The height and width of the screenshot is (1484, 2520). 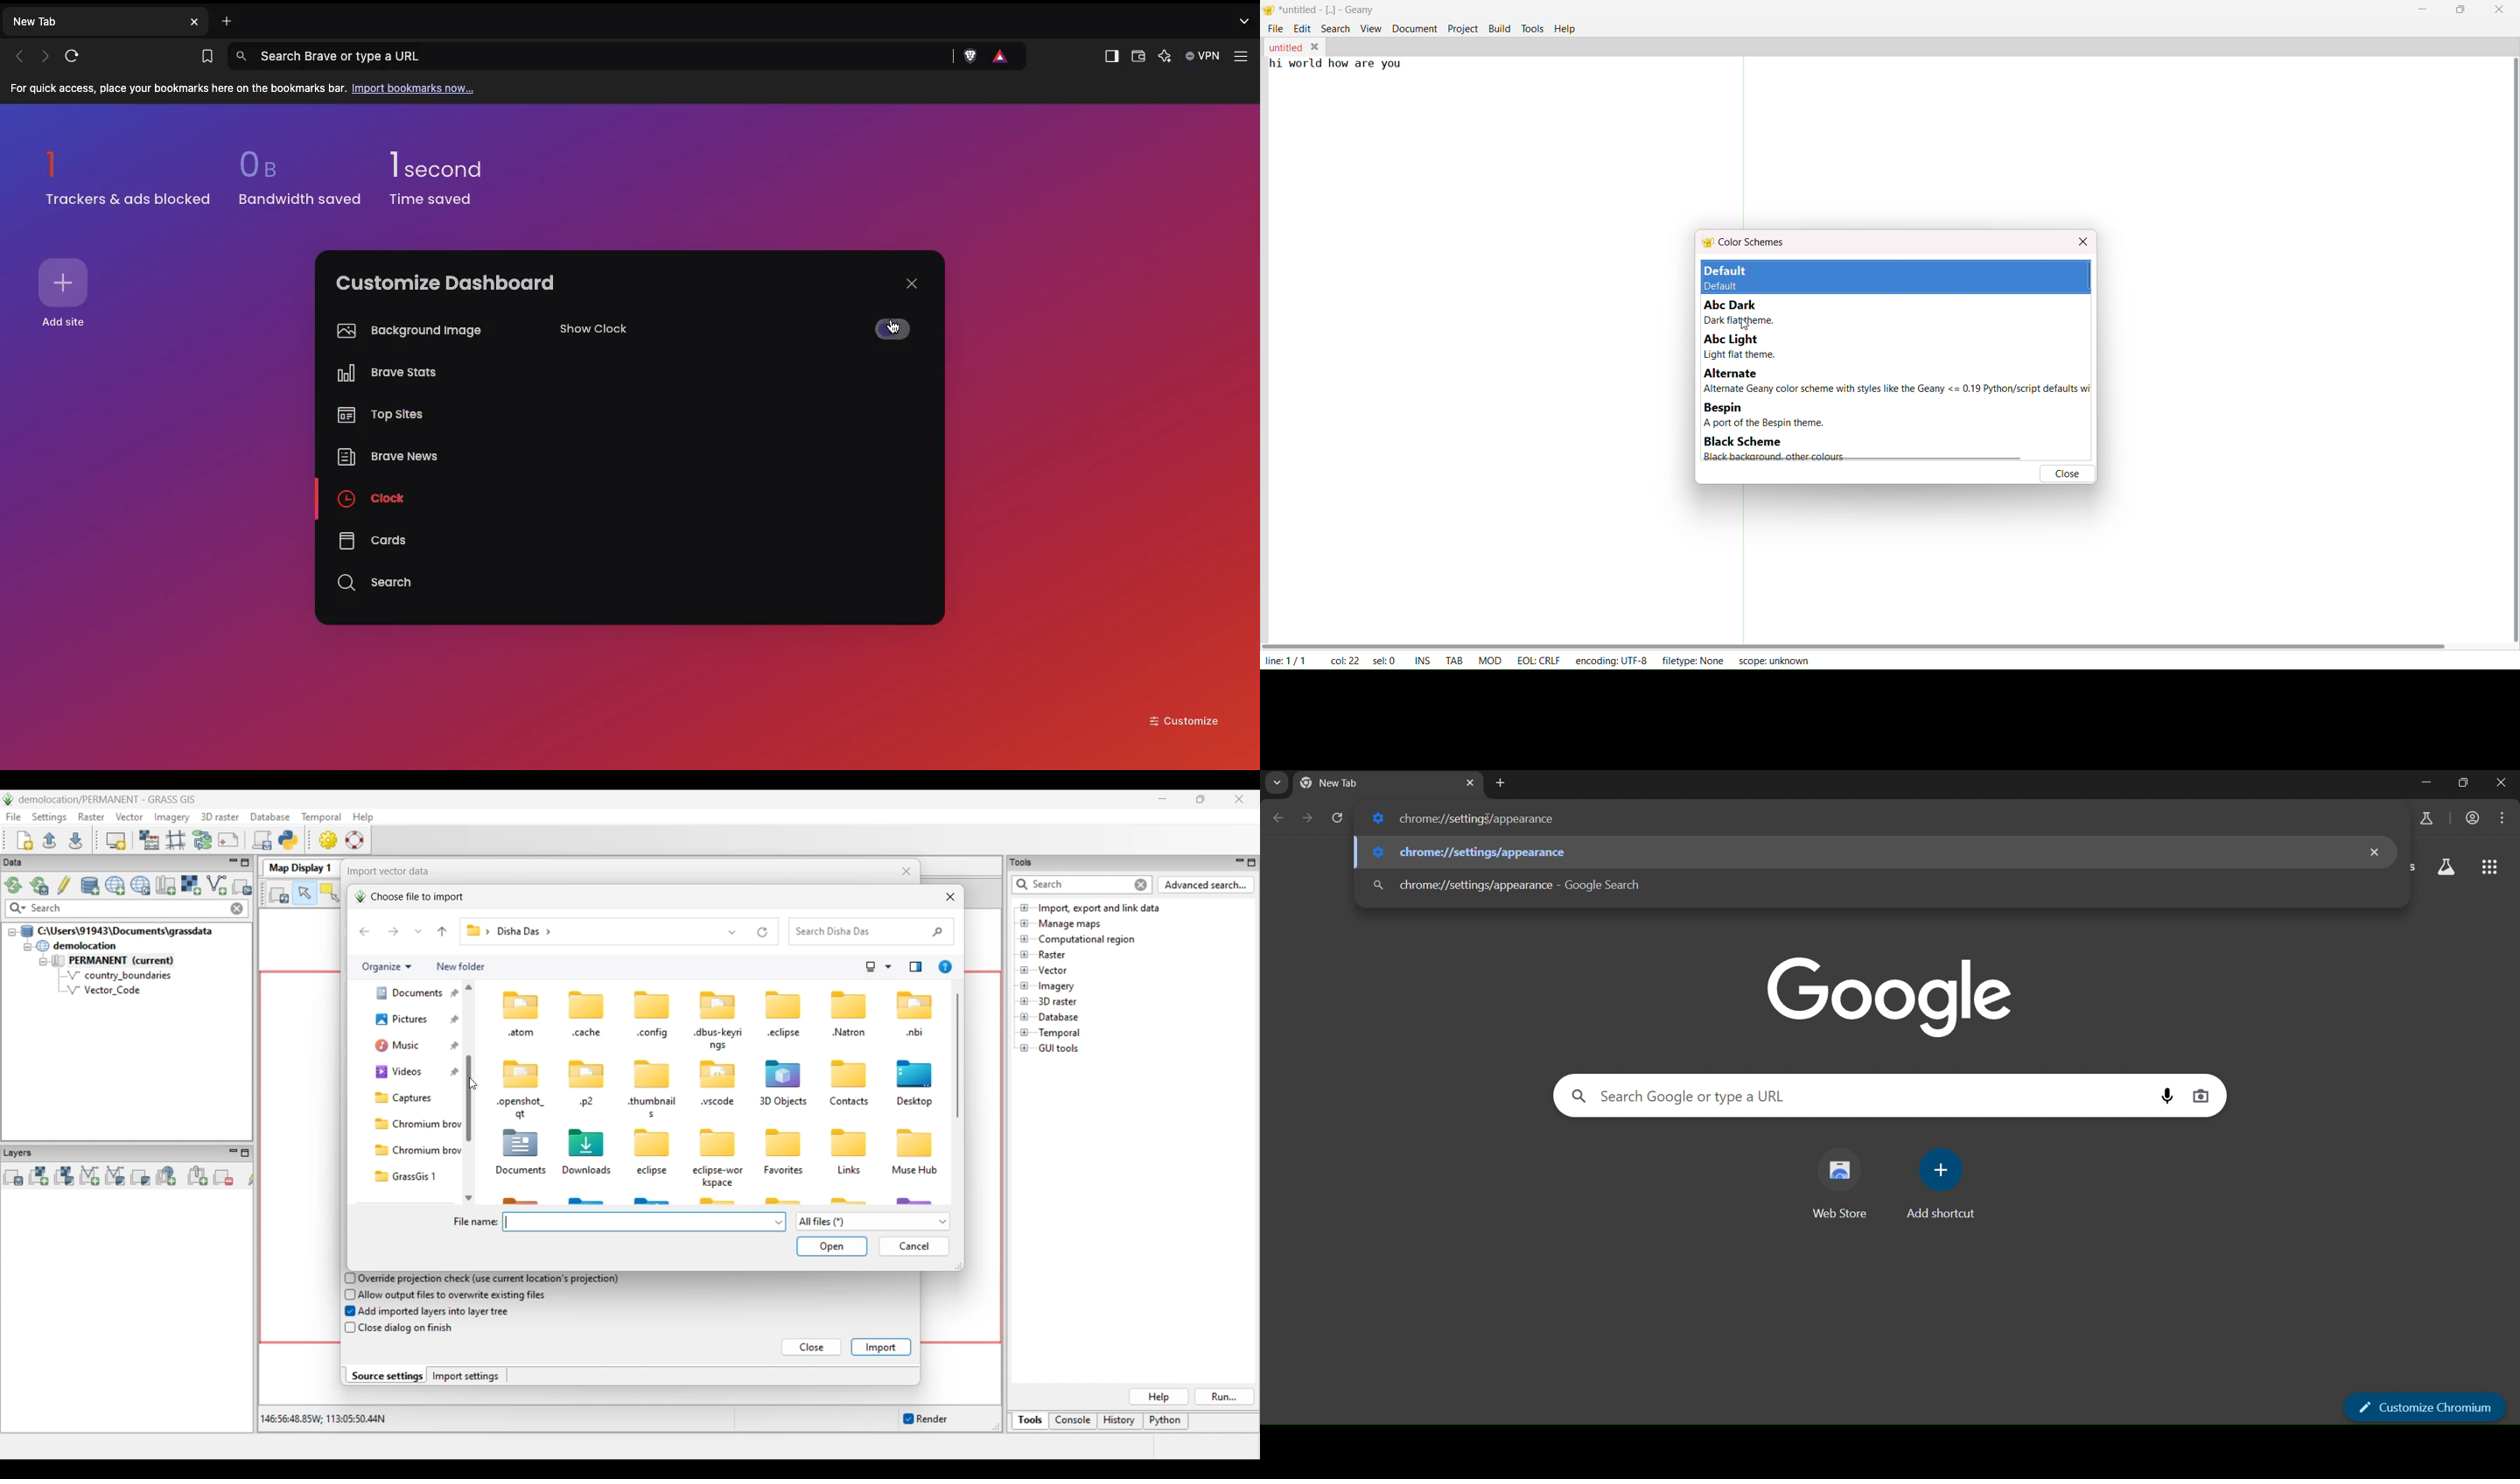 What do you see at coordinates (2425, 819) in the screenshot?
I see `search labs` at bounding box center [2425, 819].